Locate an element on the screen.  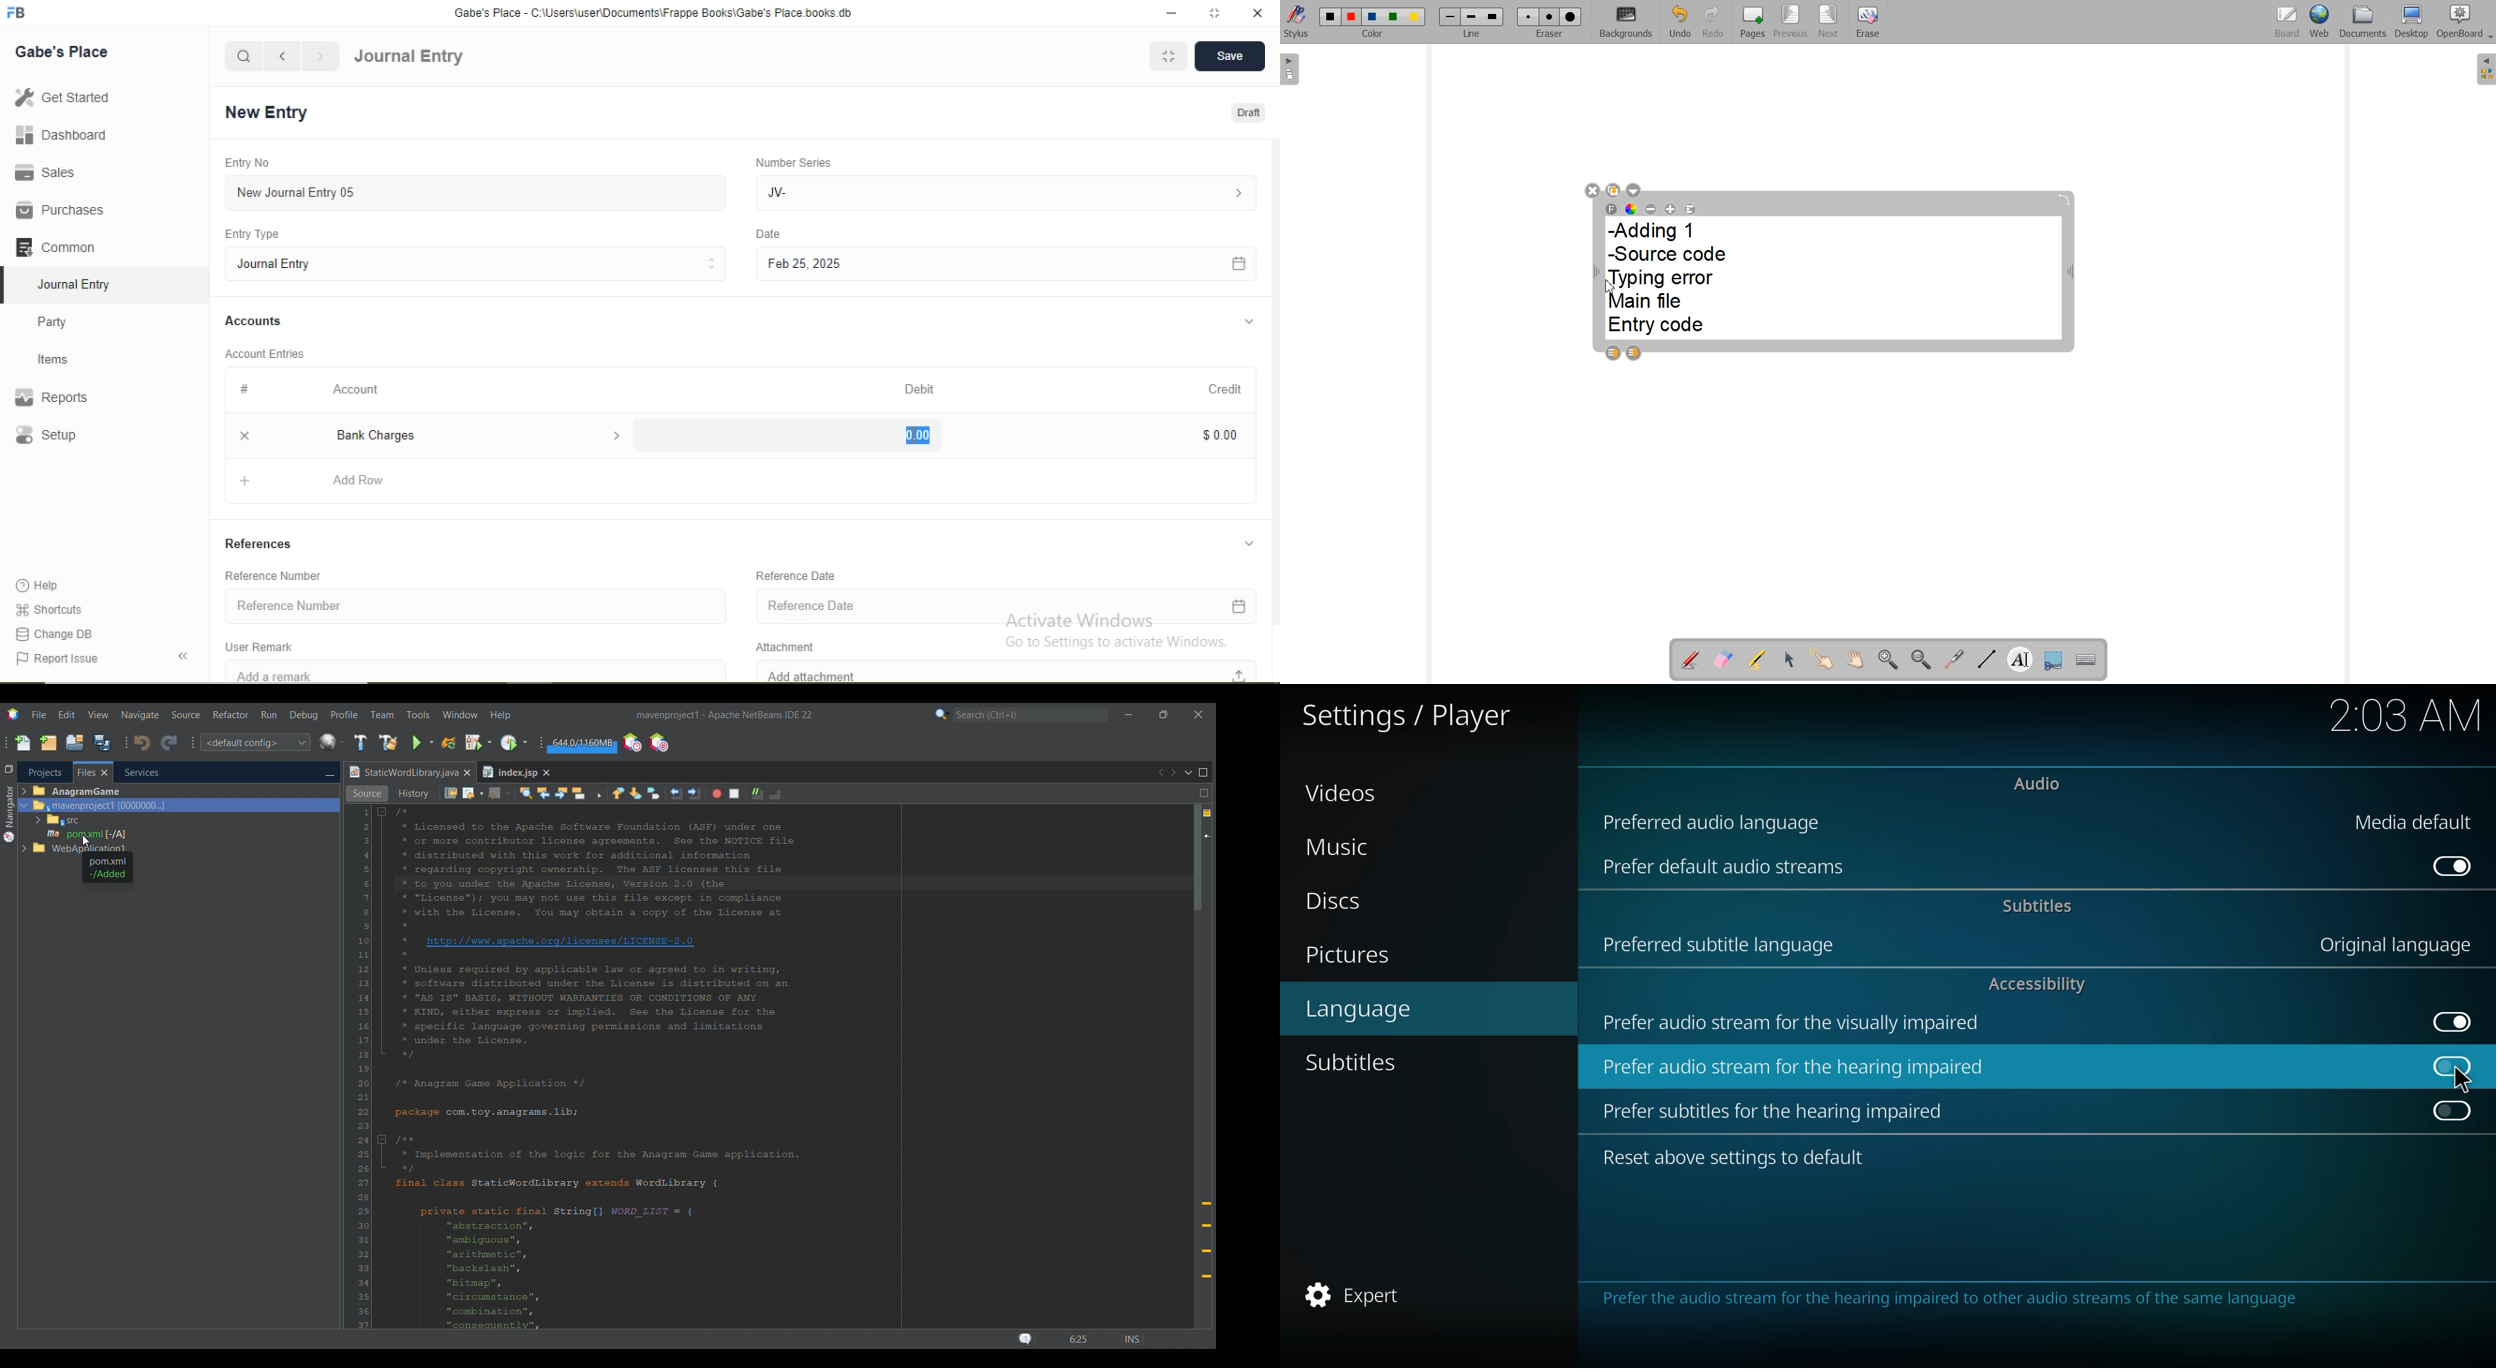
Reports is located at coordinates (61, 398).